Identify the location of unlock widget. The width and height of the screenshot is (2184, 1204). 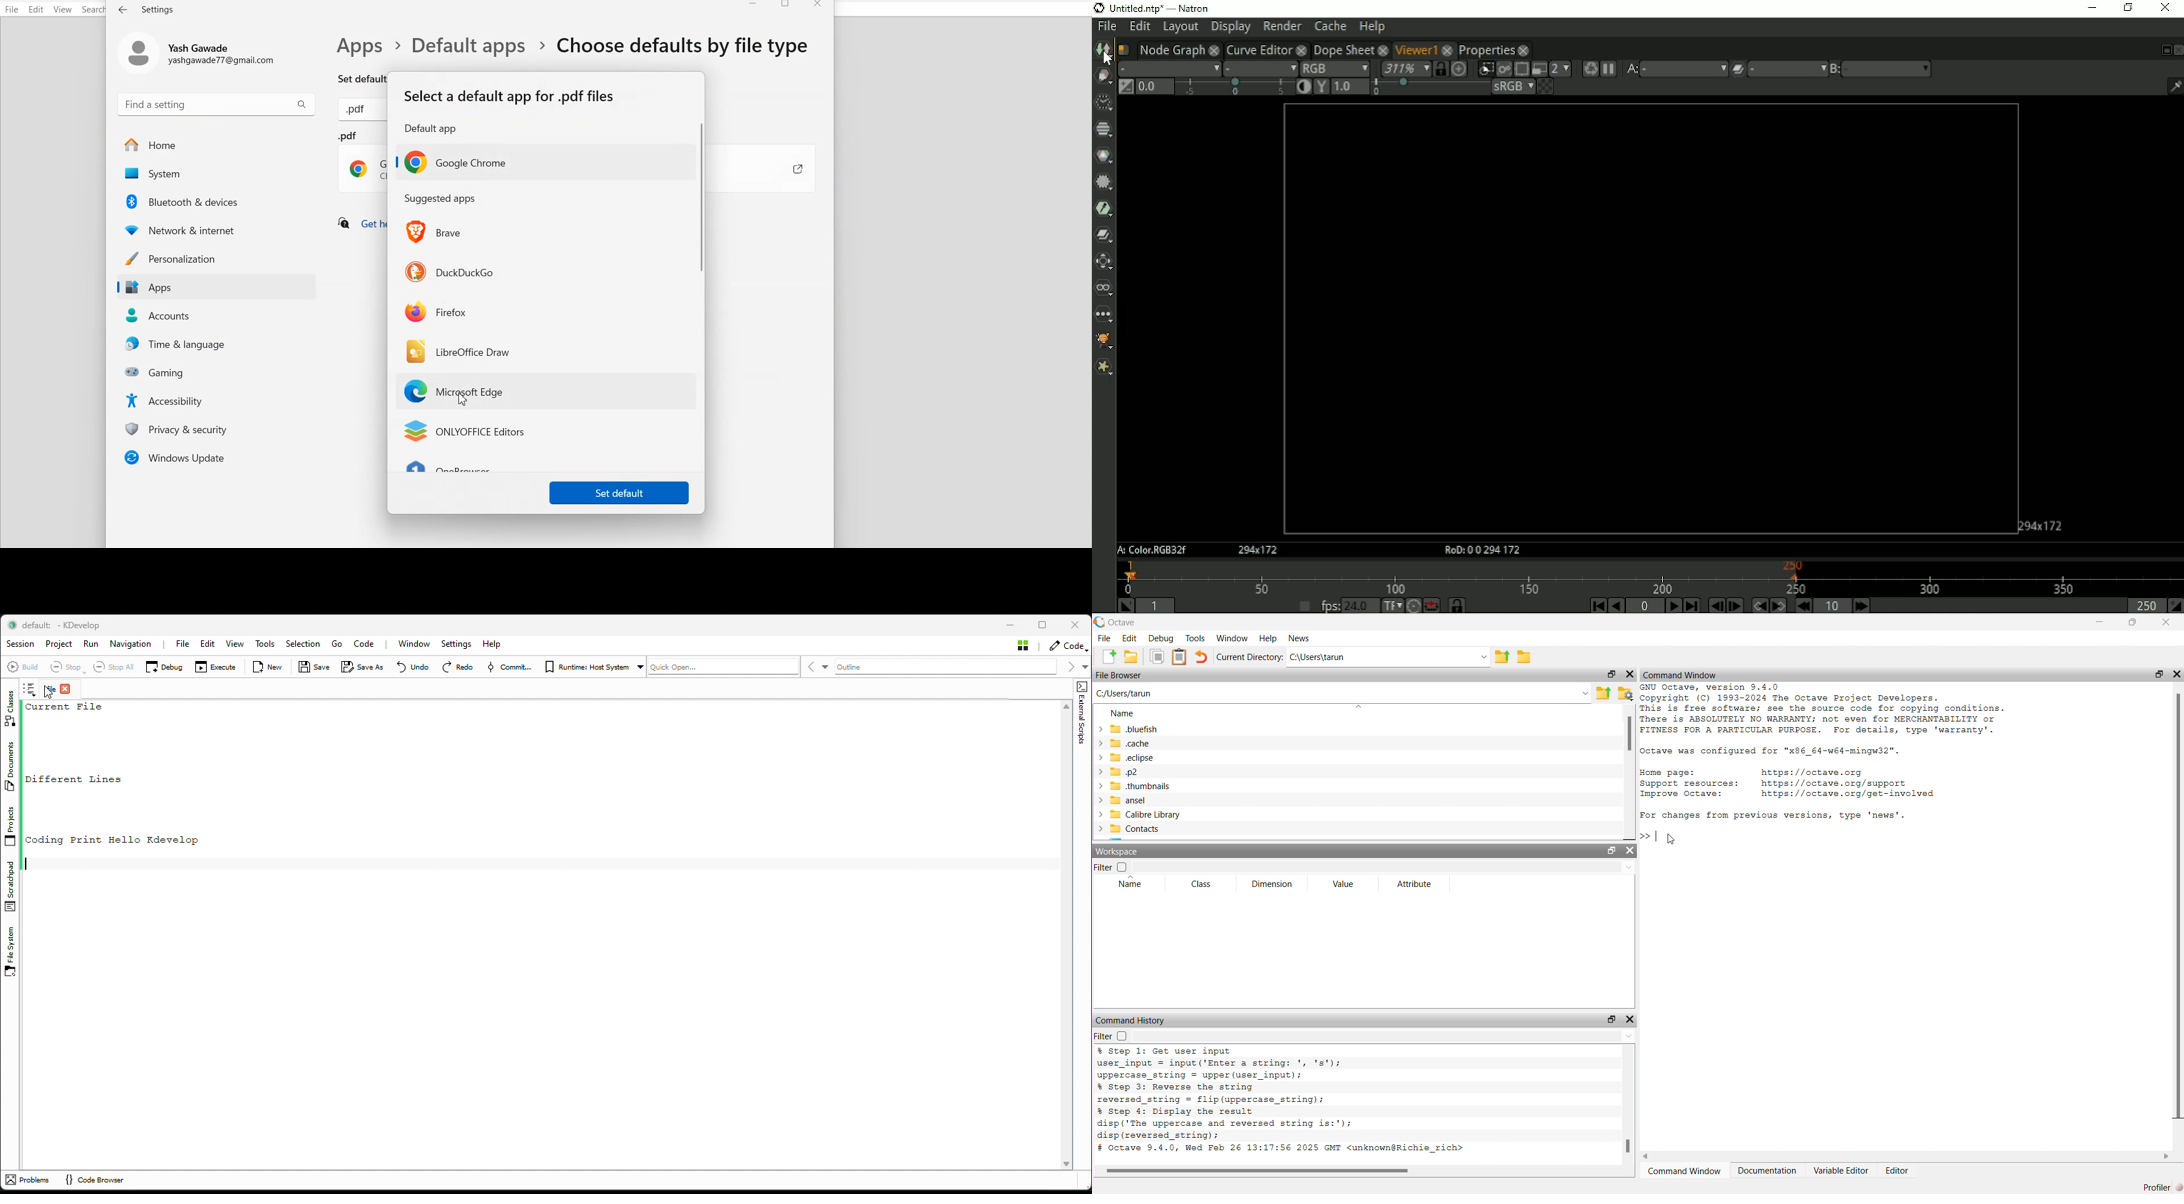
(2159, 674).